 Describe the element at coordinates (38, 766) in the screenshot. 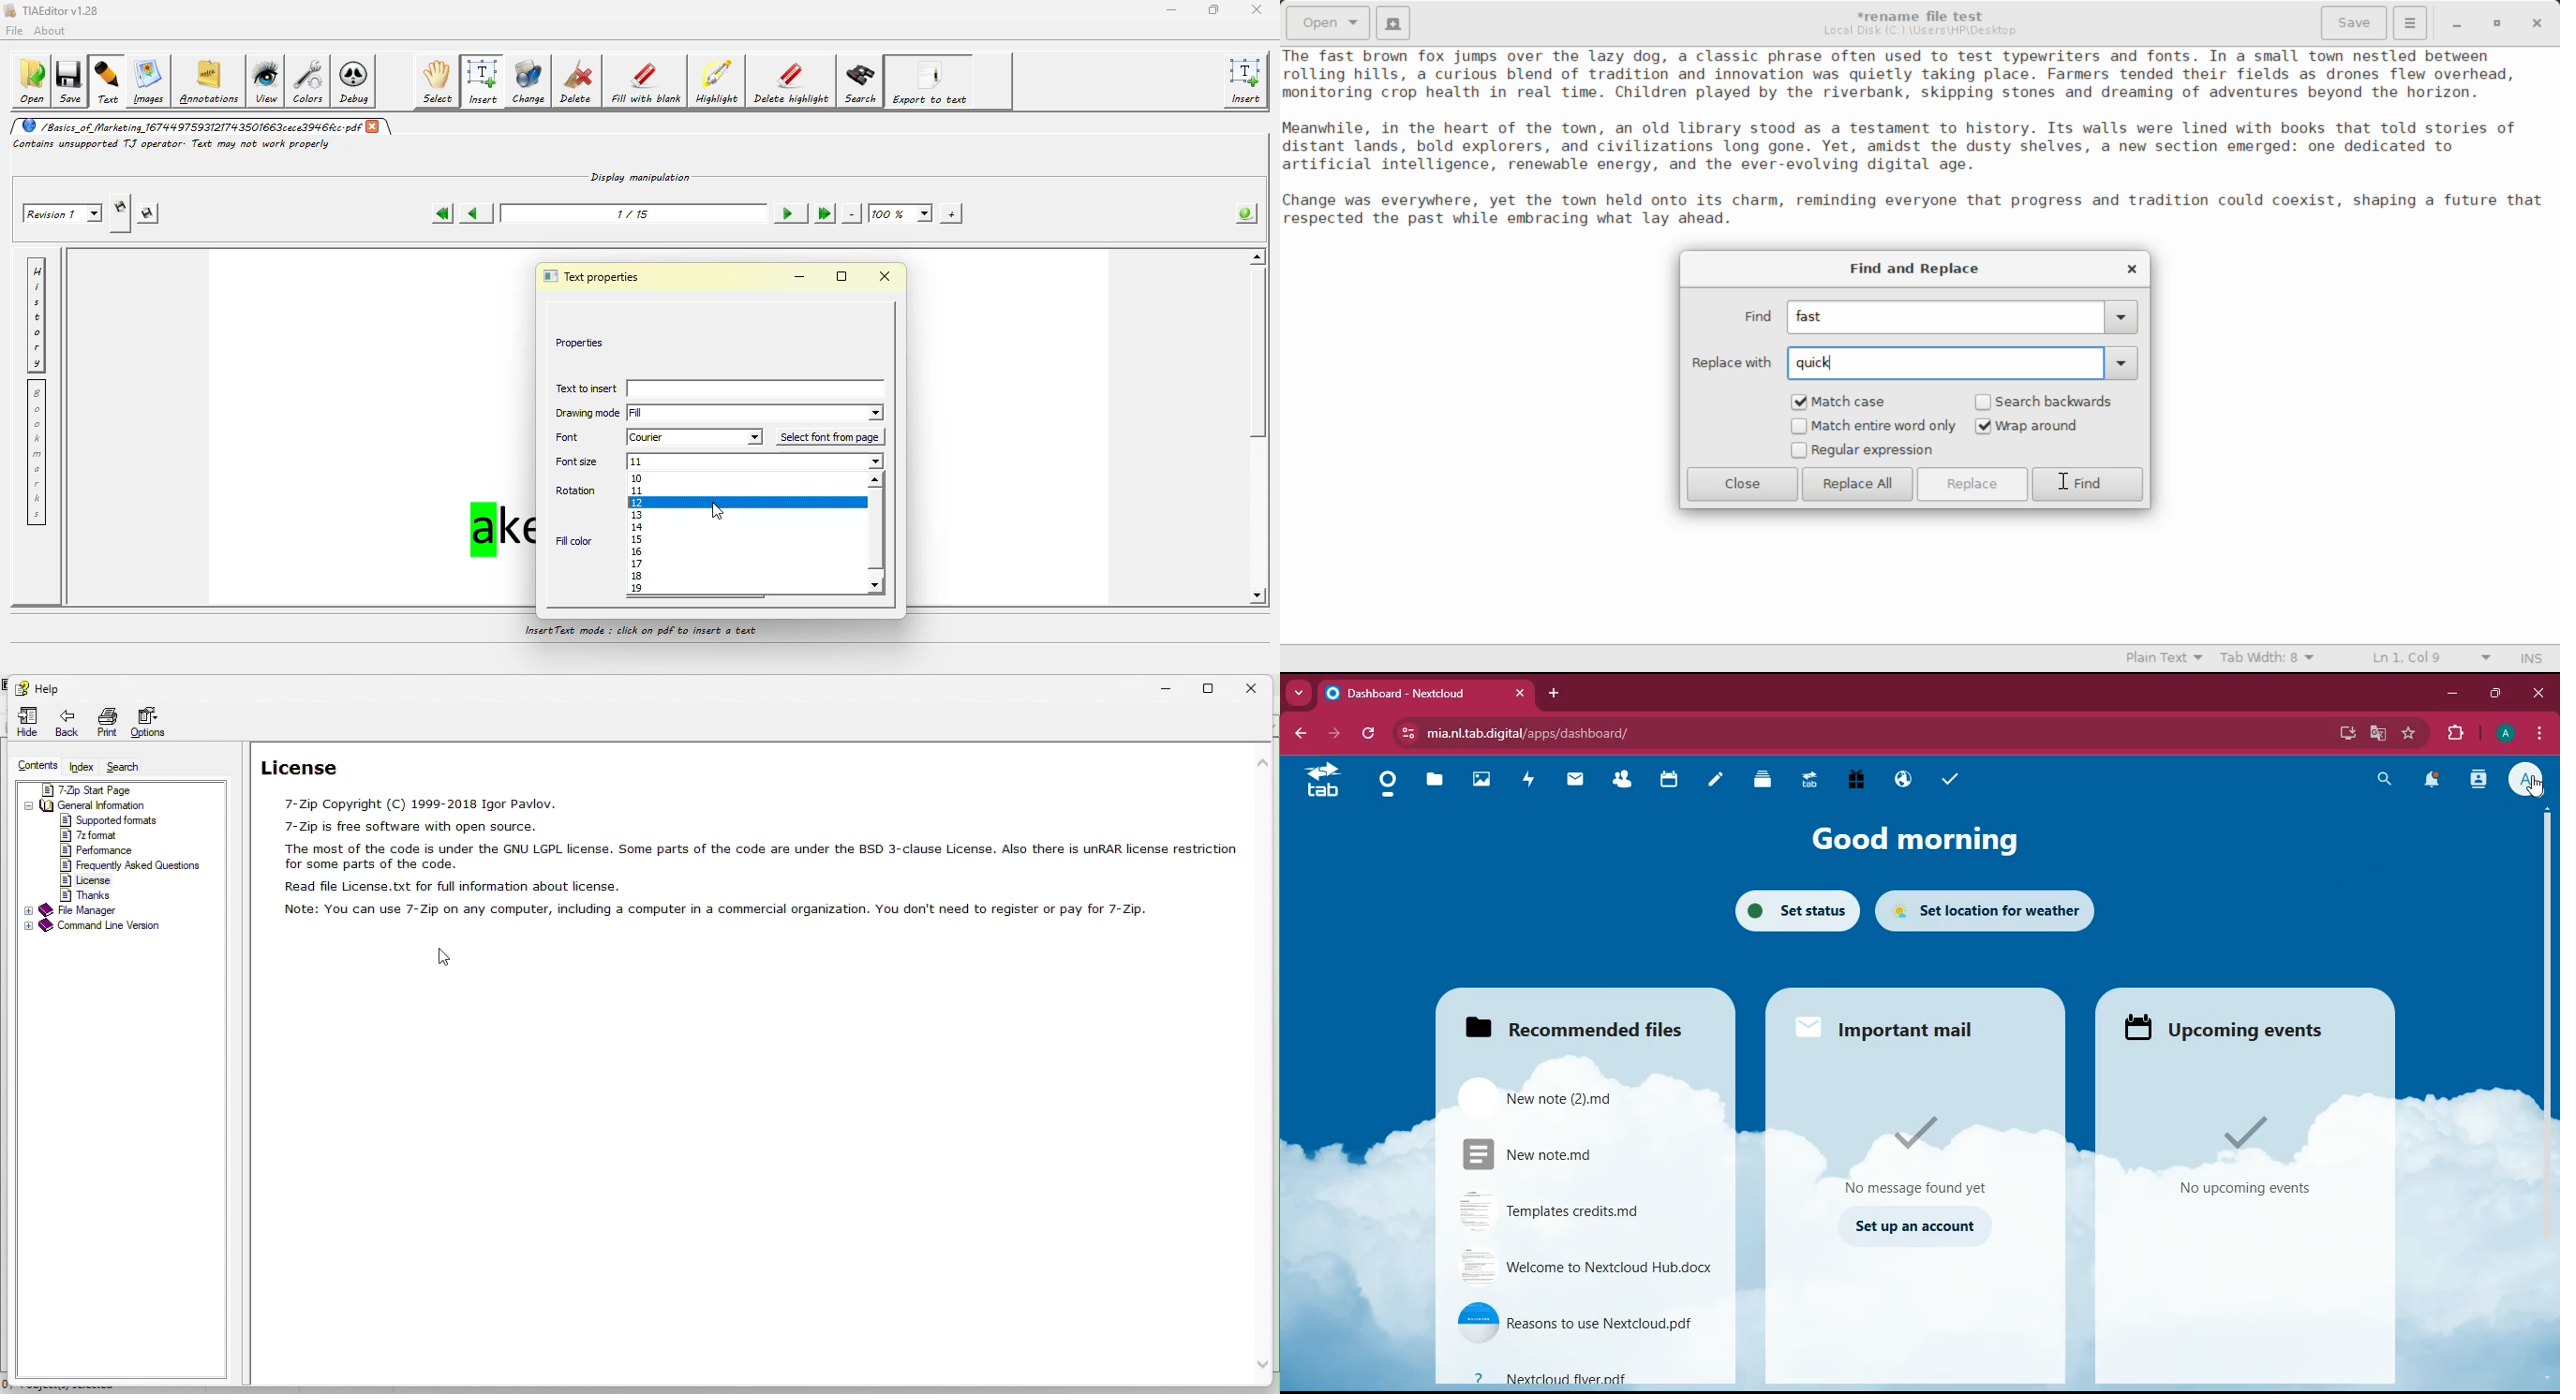

I see `Contents` at that location.